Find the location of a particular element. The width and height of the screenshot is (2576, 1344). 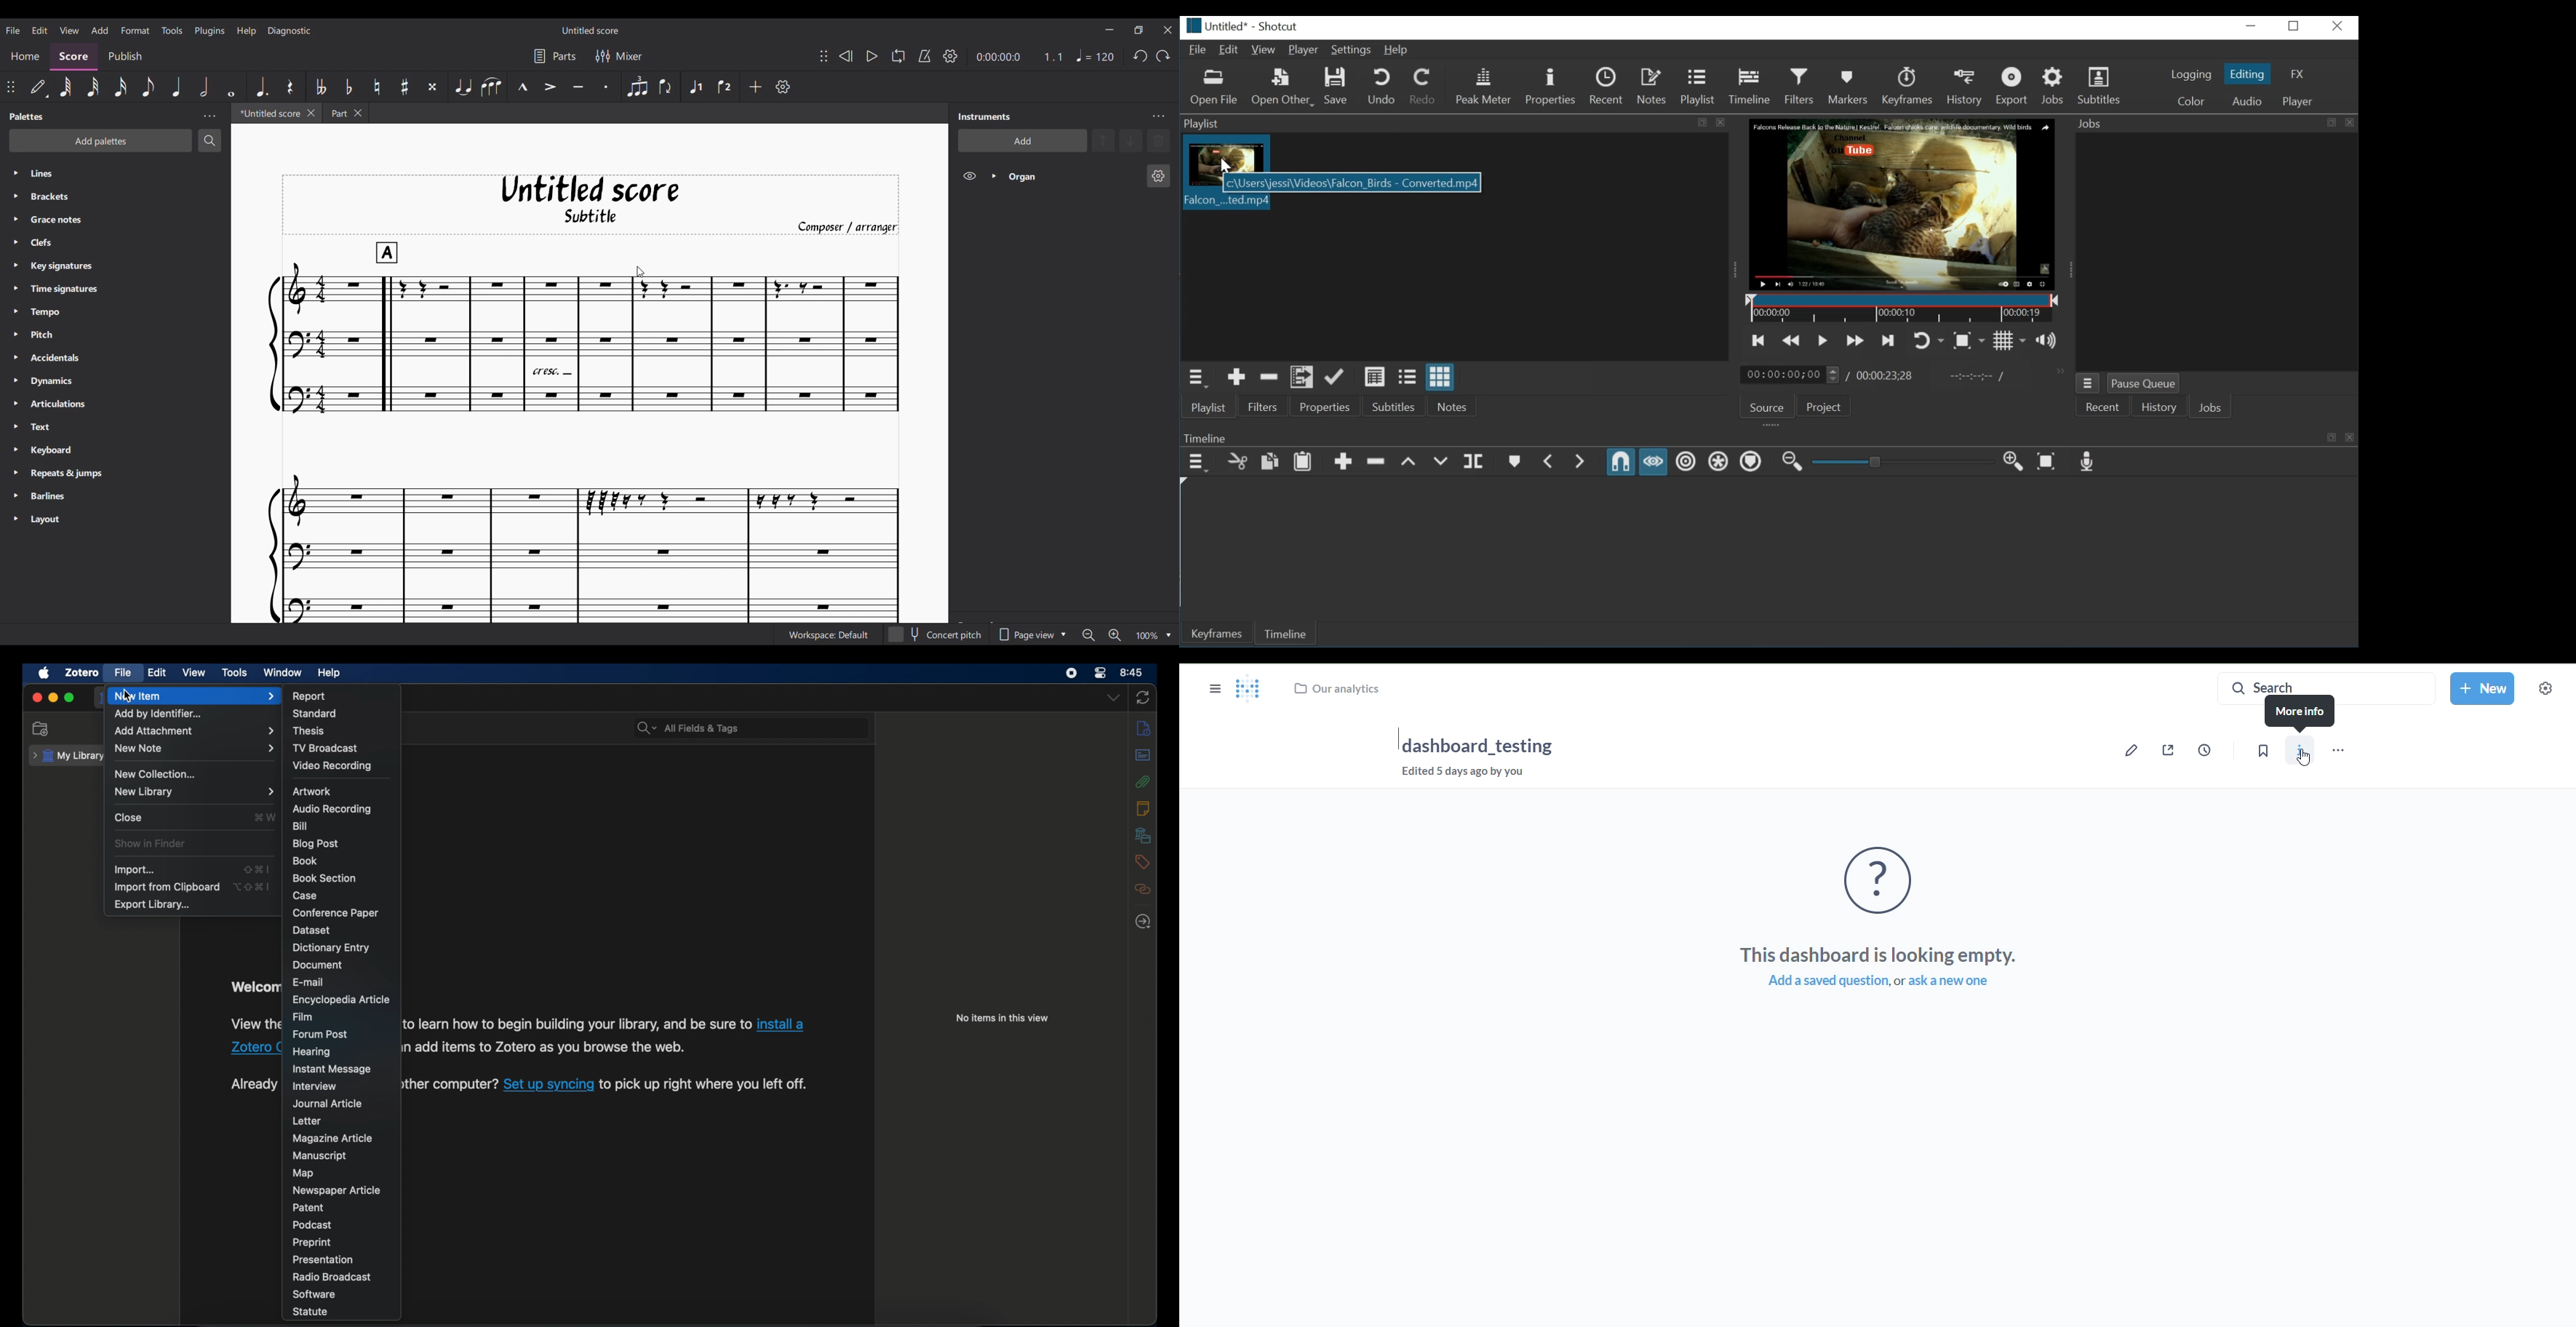

Close is located at coordinates (2335, 26).